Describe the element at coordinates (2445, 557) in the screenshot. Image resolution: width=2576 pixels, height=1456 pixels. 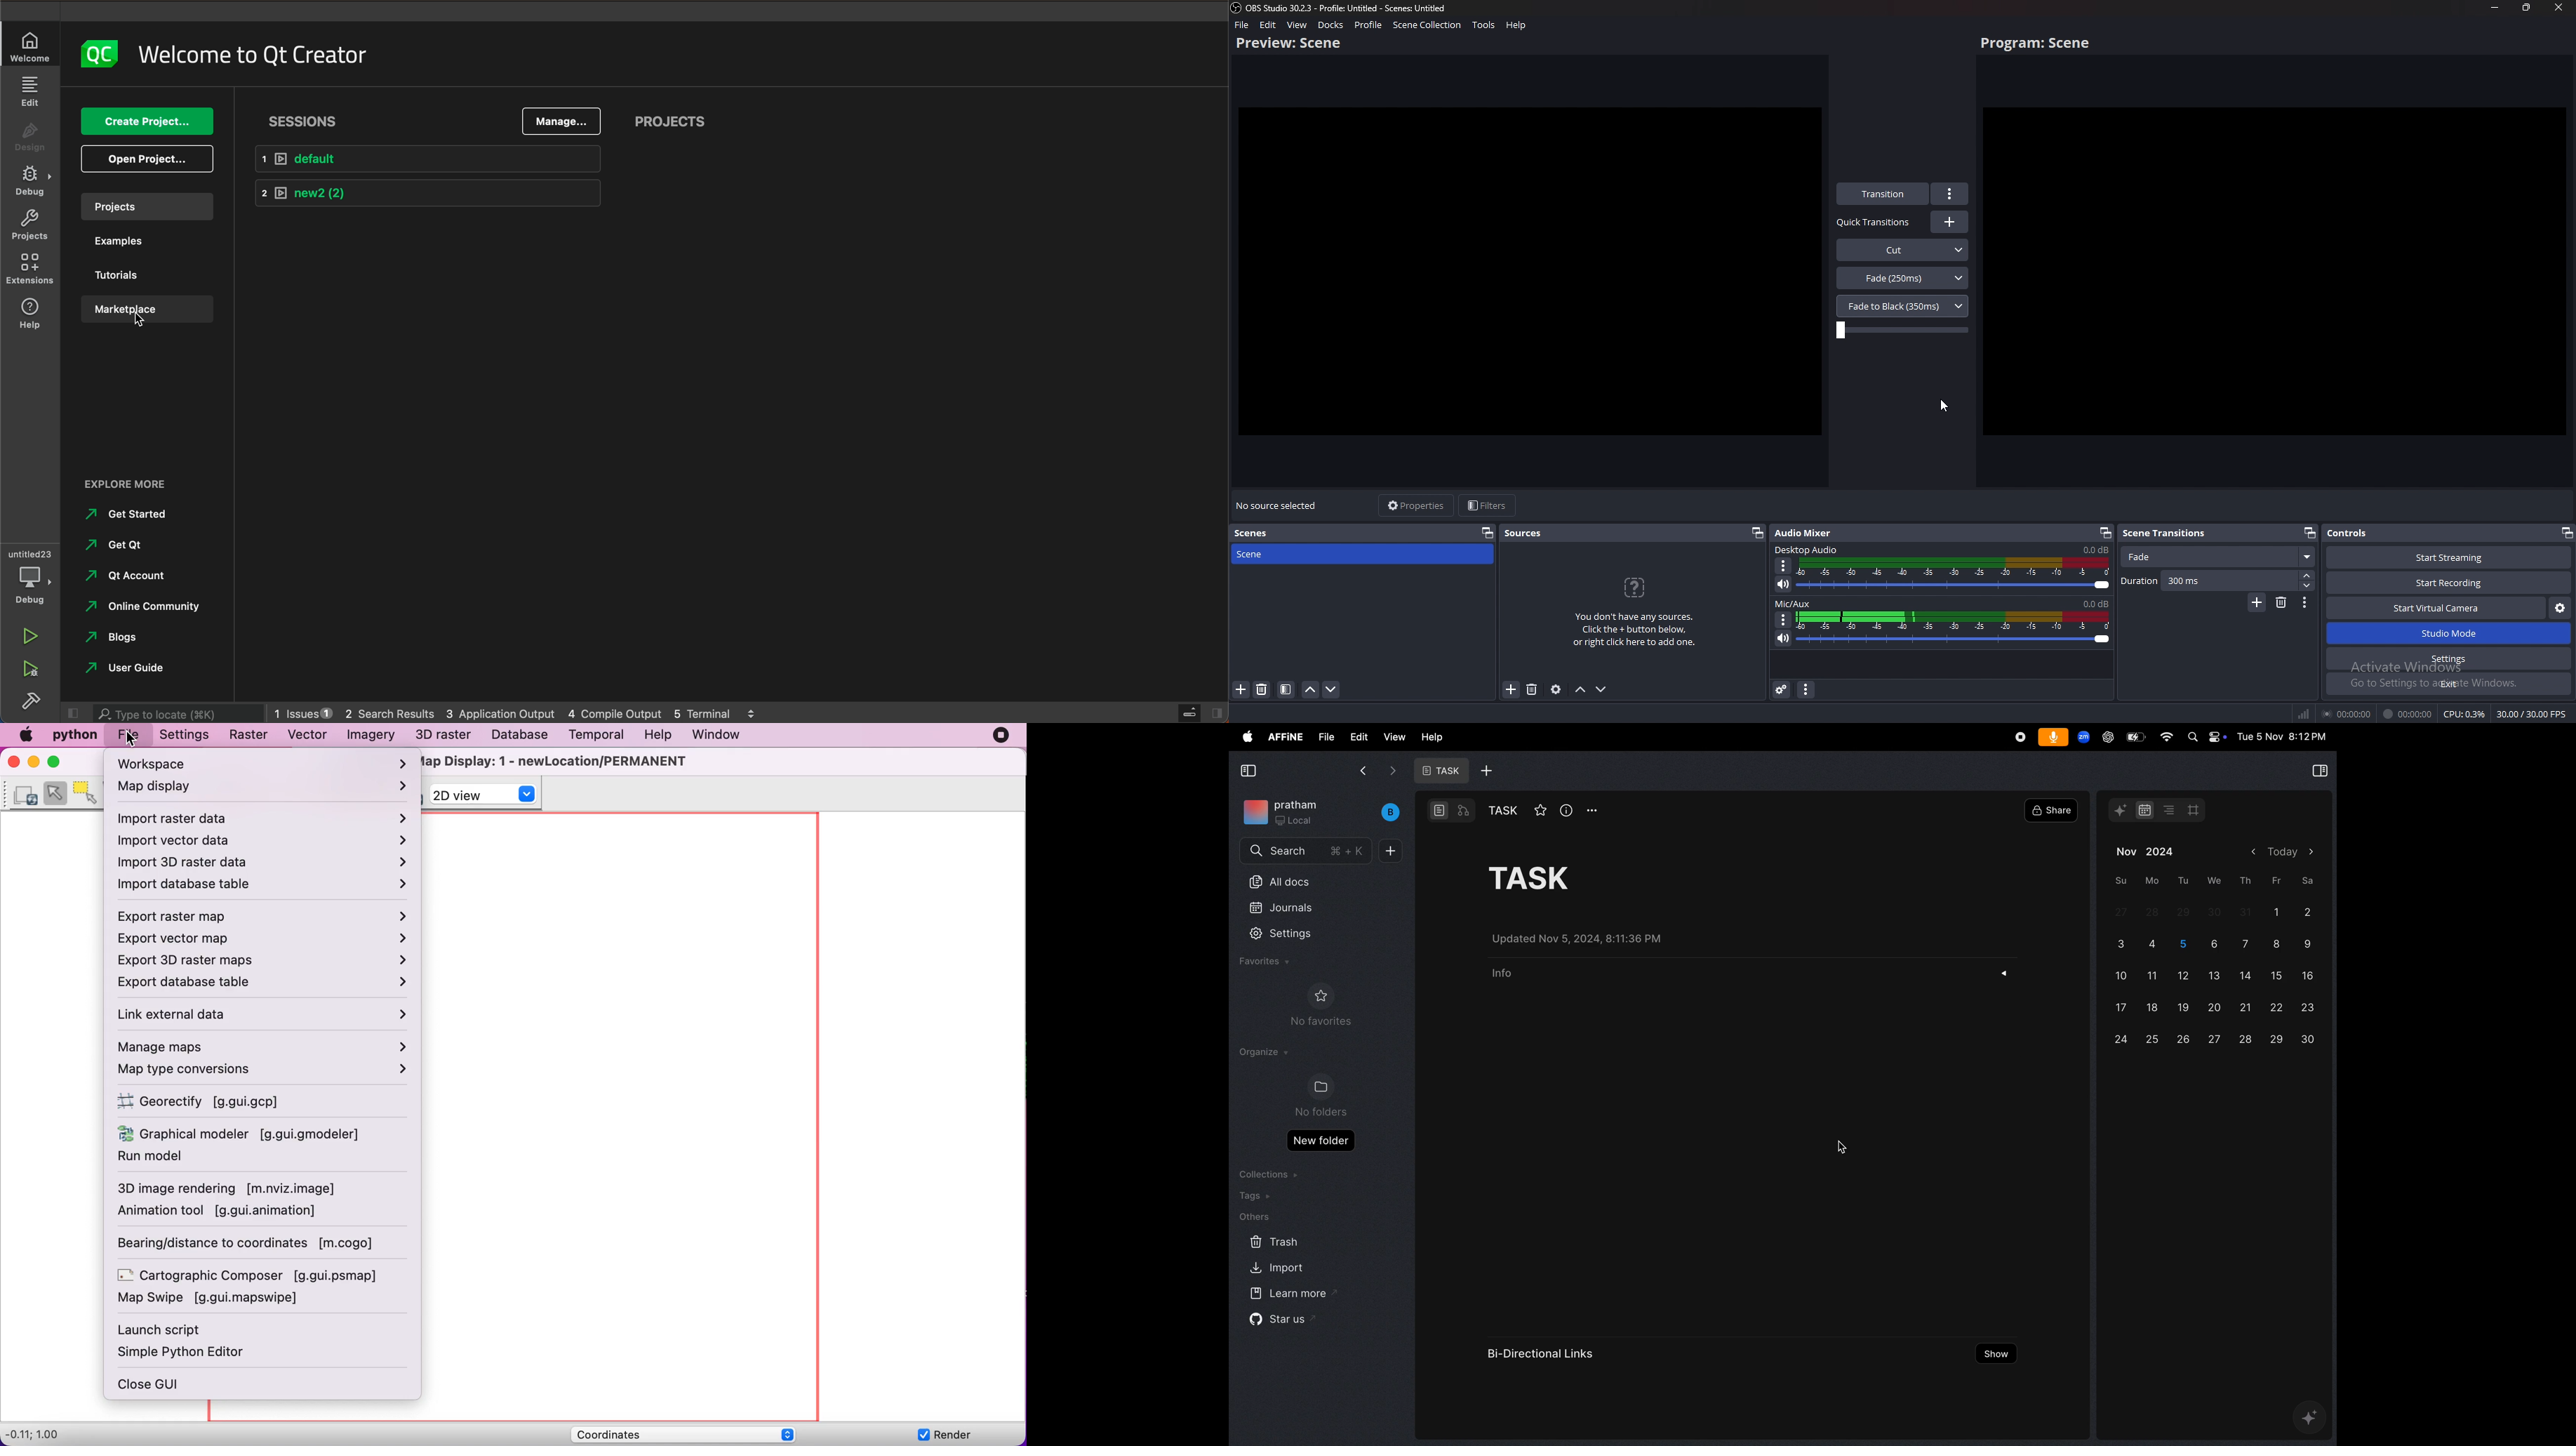
I see `Start streaming` at that location.